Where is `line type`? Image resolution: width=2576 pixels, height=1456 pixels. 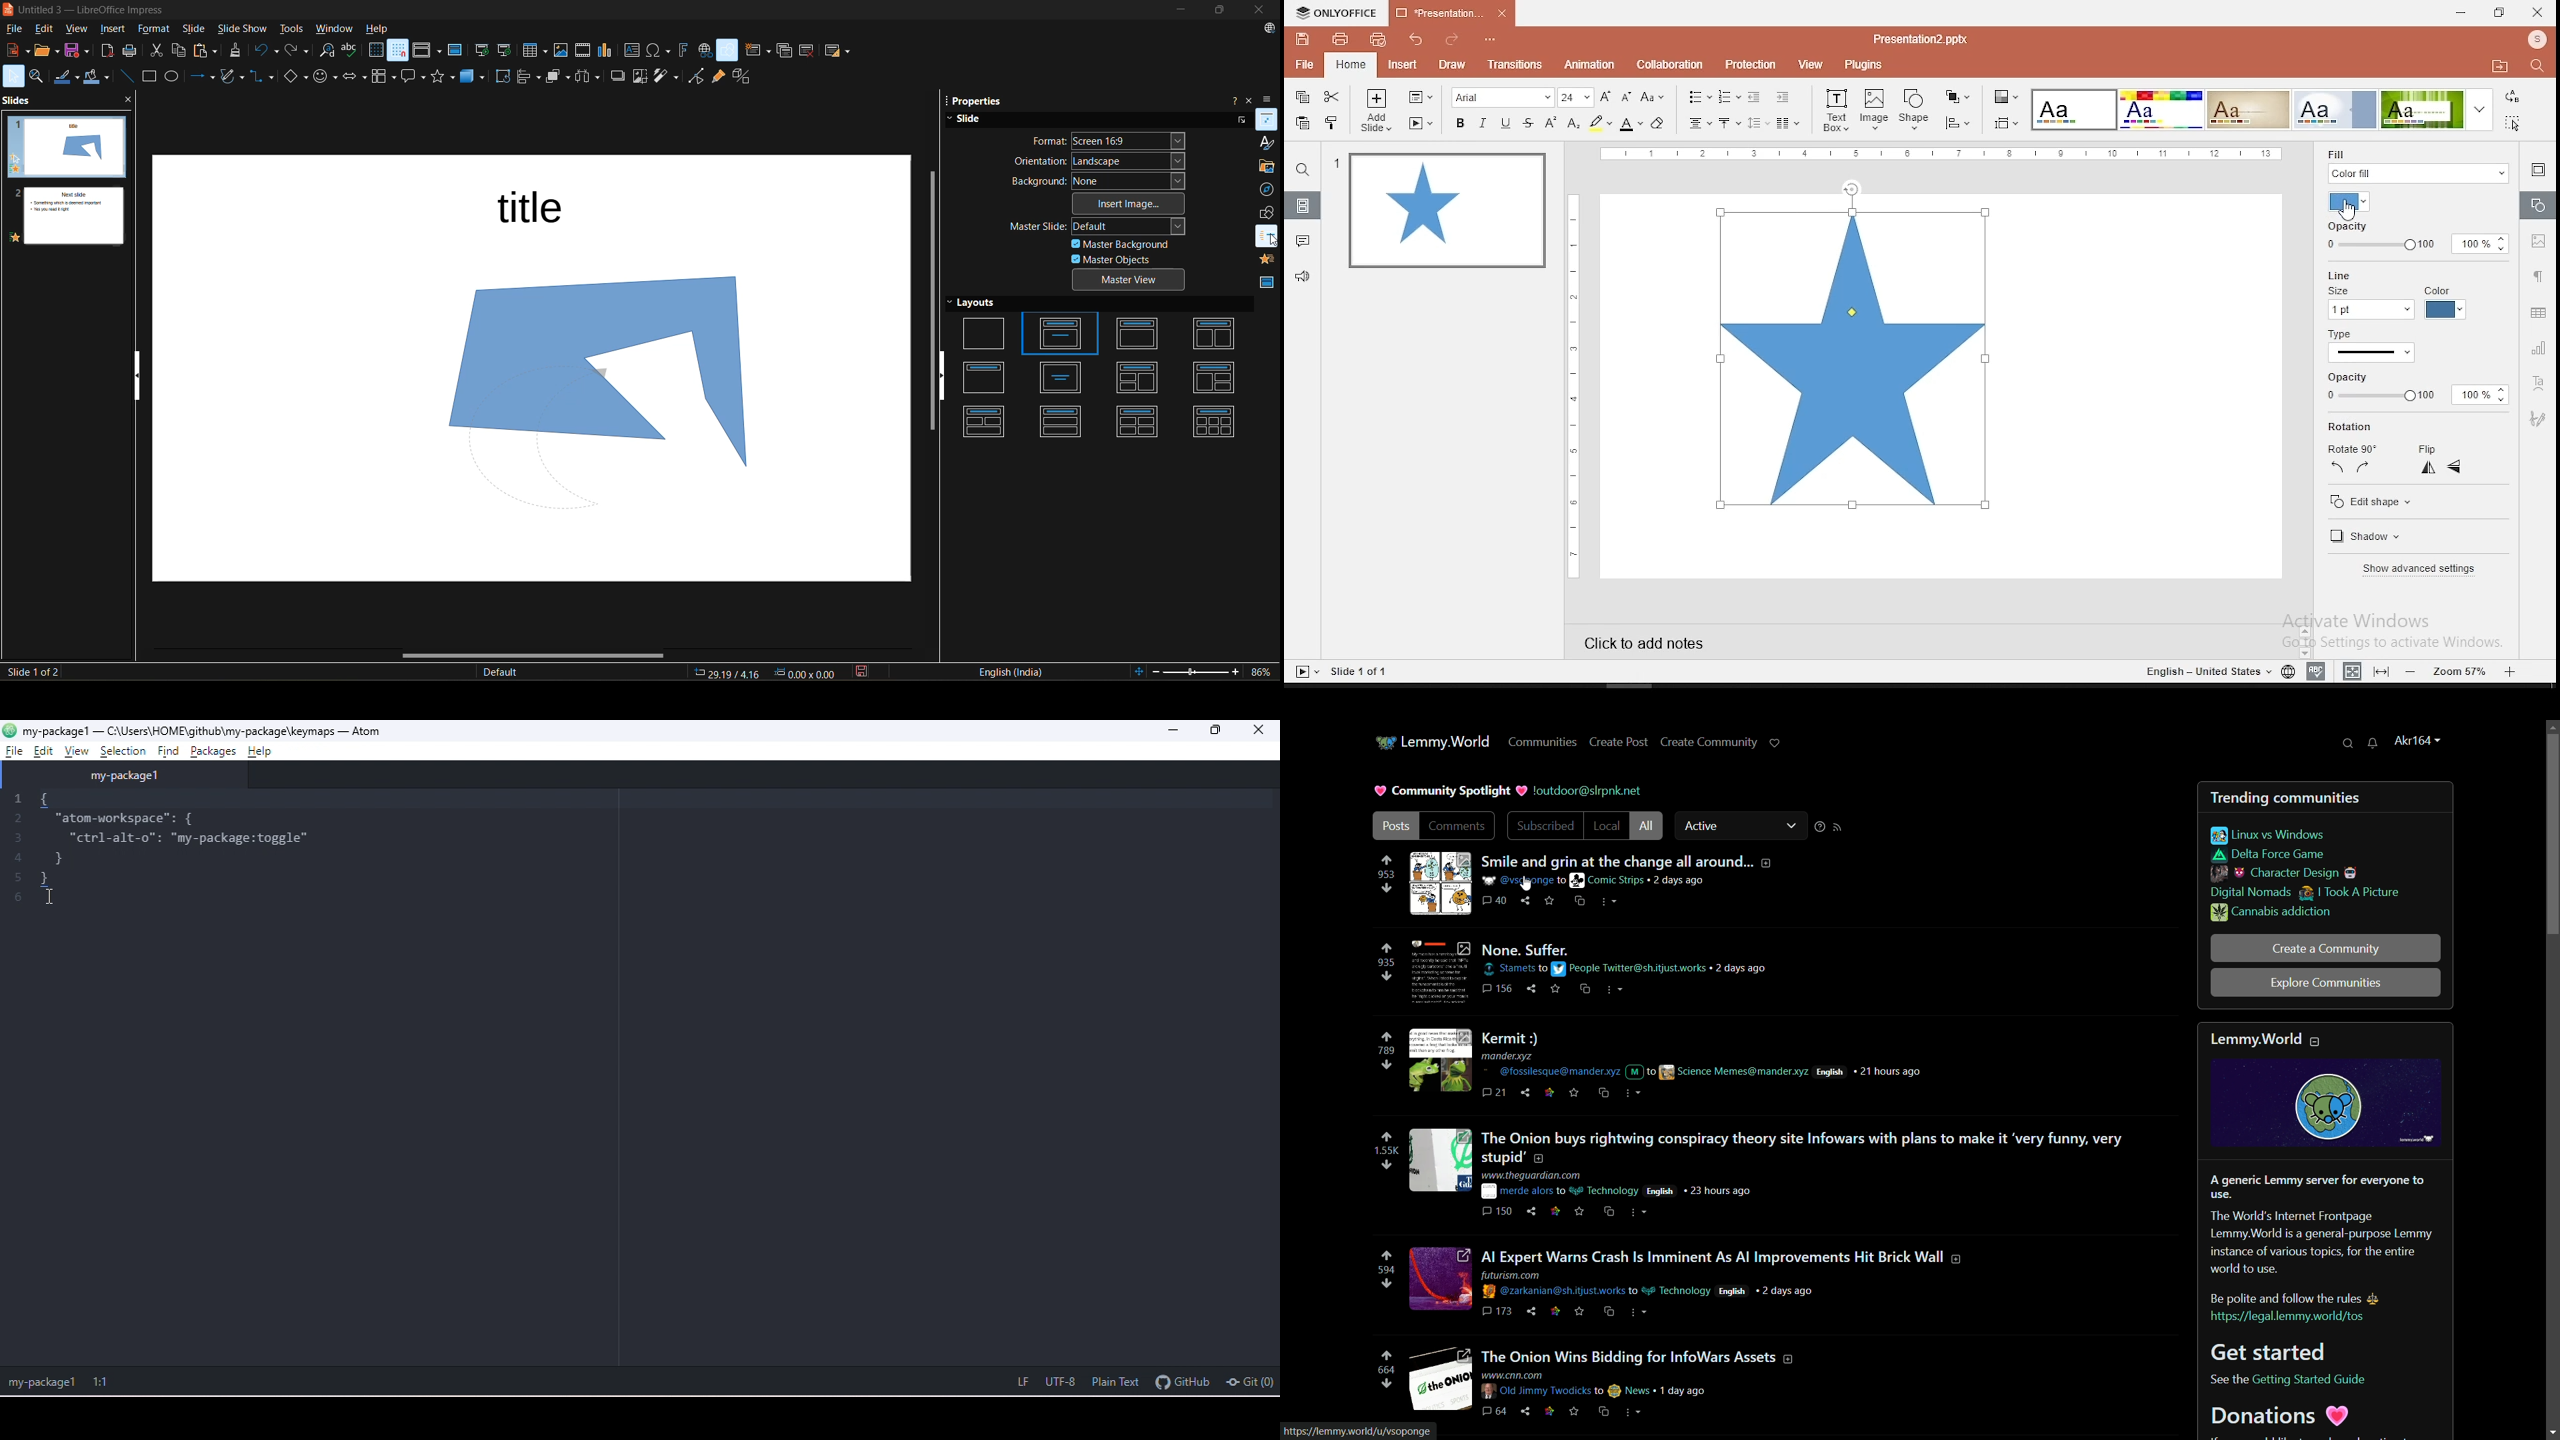 line type is located at coordinates (2371, 347).